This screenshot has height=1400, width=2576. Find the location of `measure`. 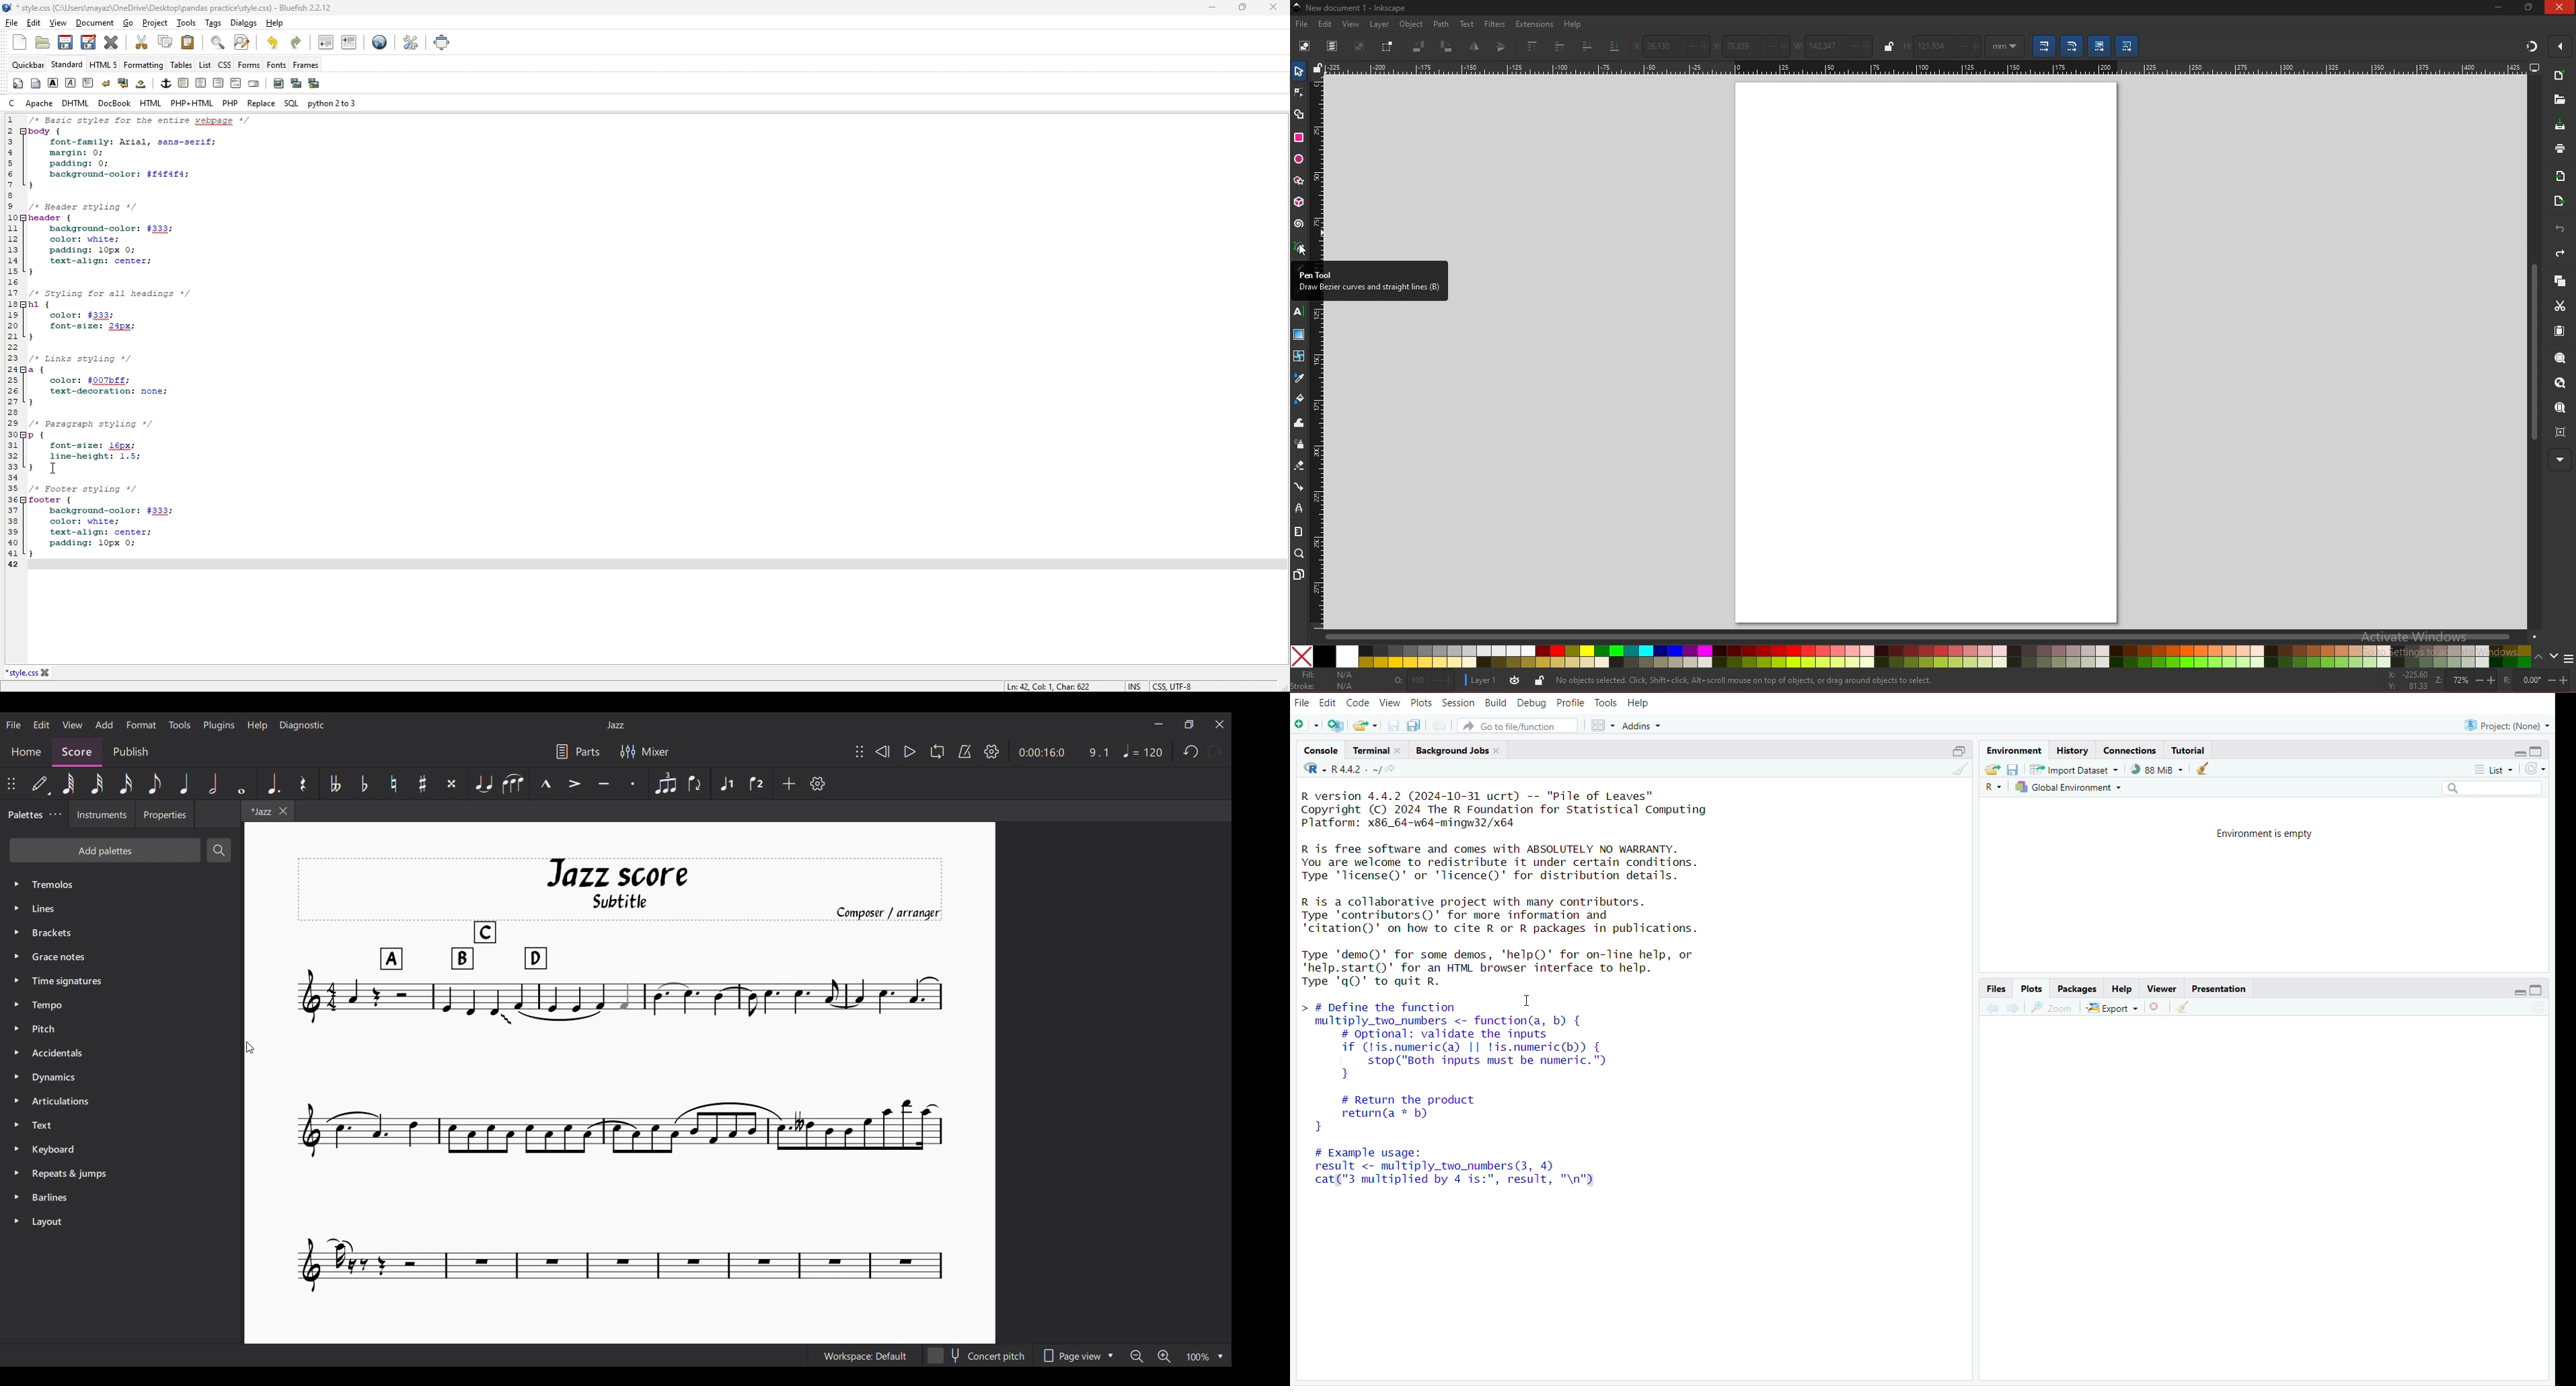

measure is located at coordinates (1298, 531).